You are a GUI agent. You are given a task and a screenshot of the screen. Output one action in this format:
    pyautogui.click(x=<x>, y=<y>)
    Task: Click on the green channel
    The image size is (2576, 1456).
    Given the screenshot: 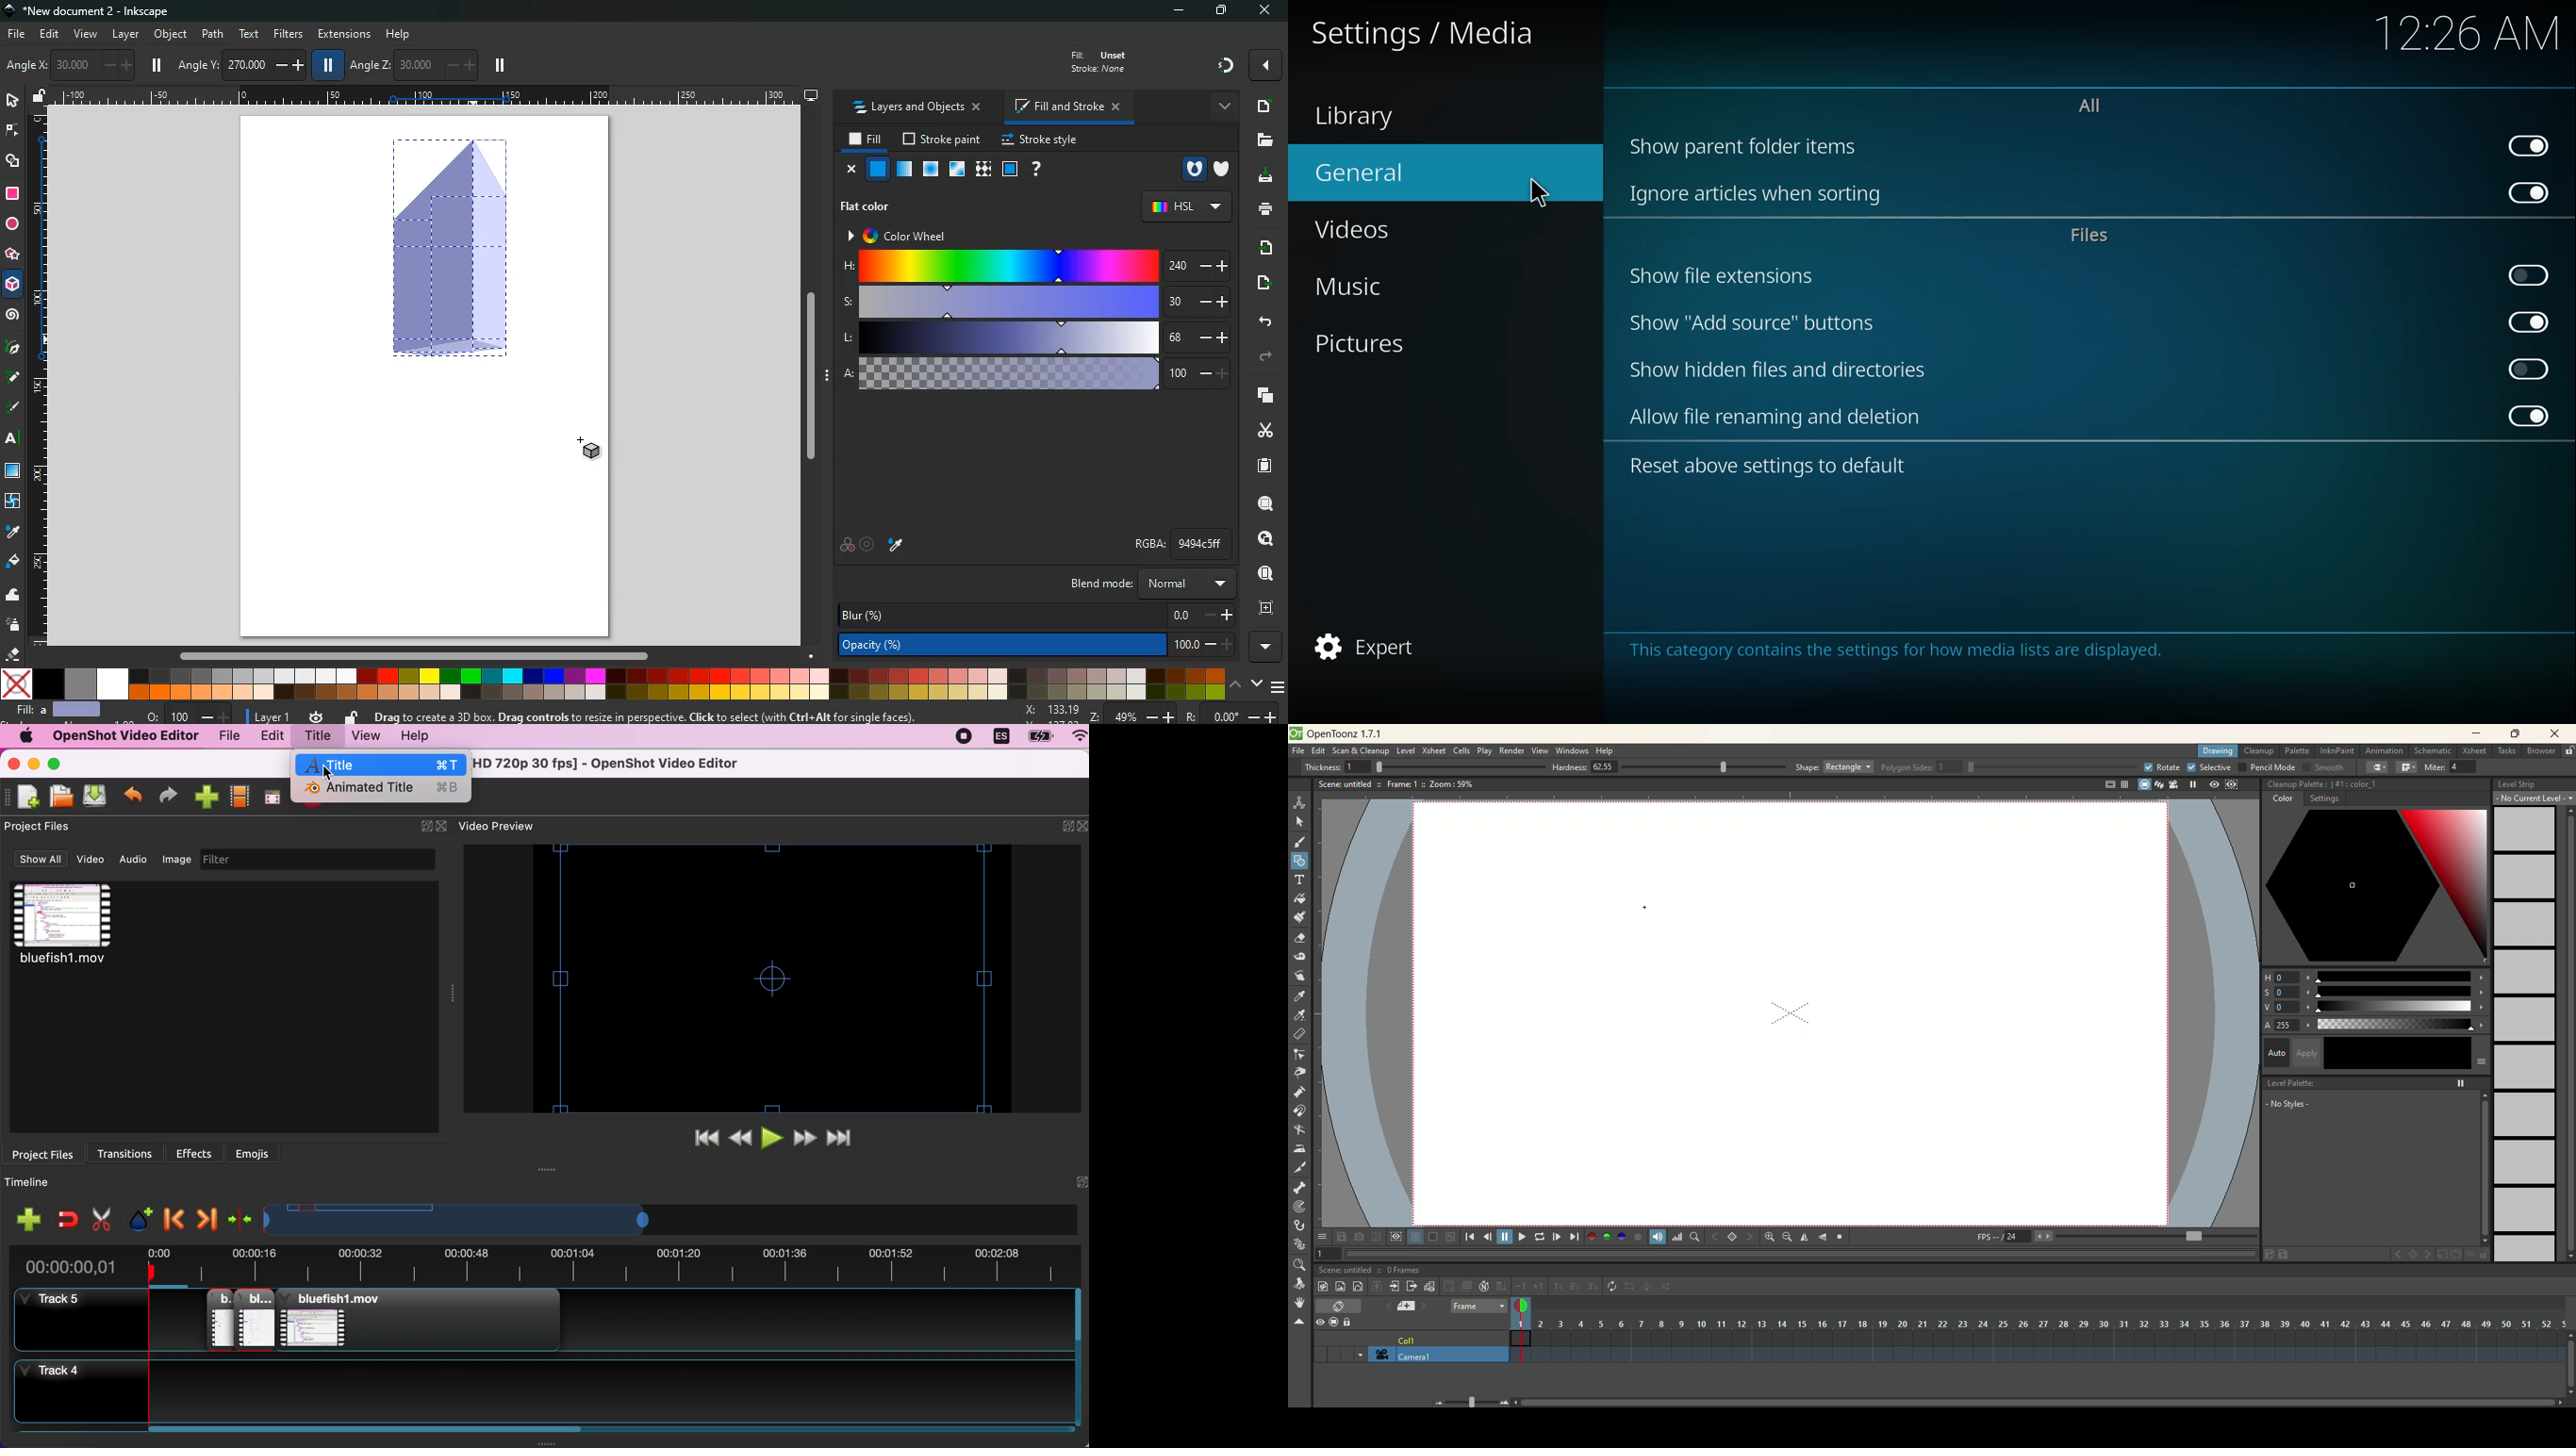 What is the action you would take?
    pyautogui.click(x=1607, y=1237)
    